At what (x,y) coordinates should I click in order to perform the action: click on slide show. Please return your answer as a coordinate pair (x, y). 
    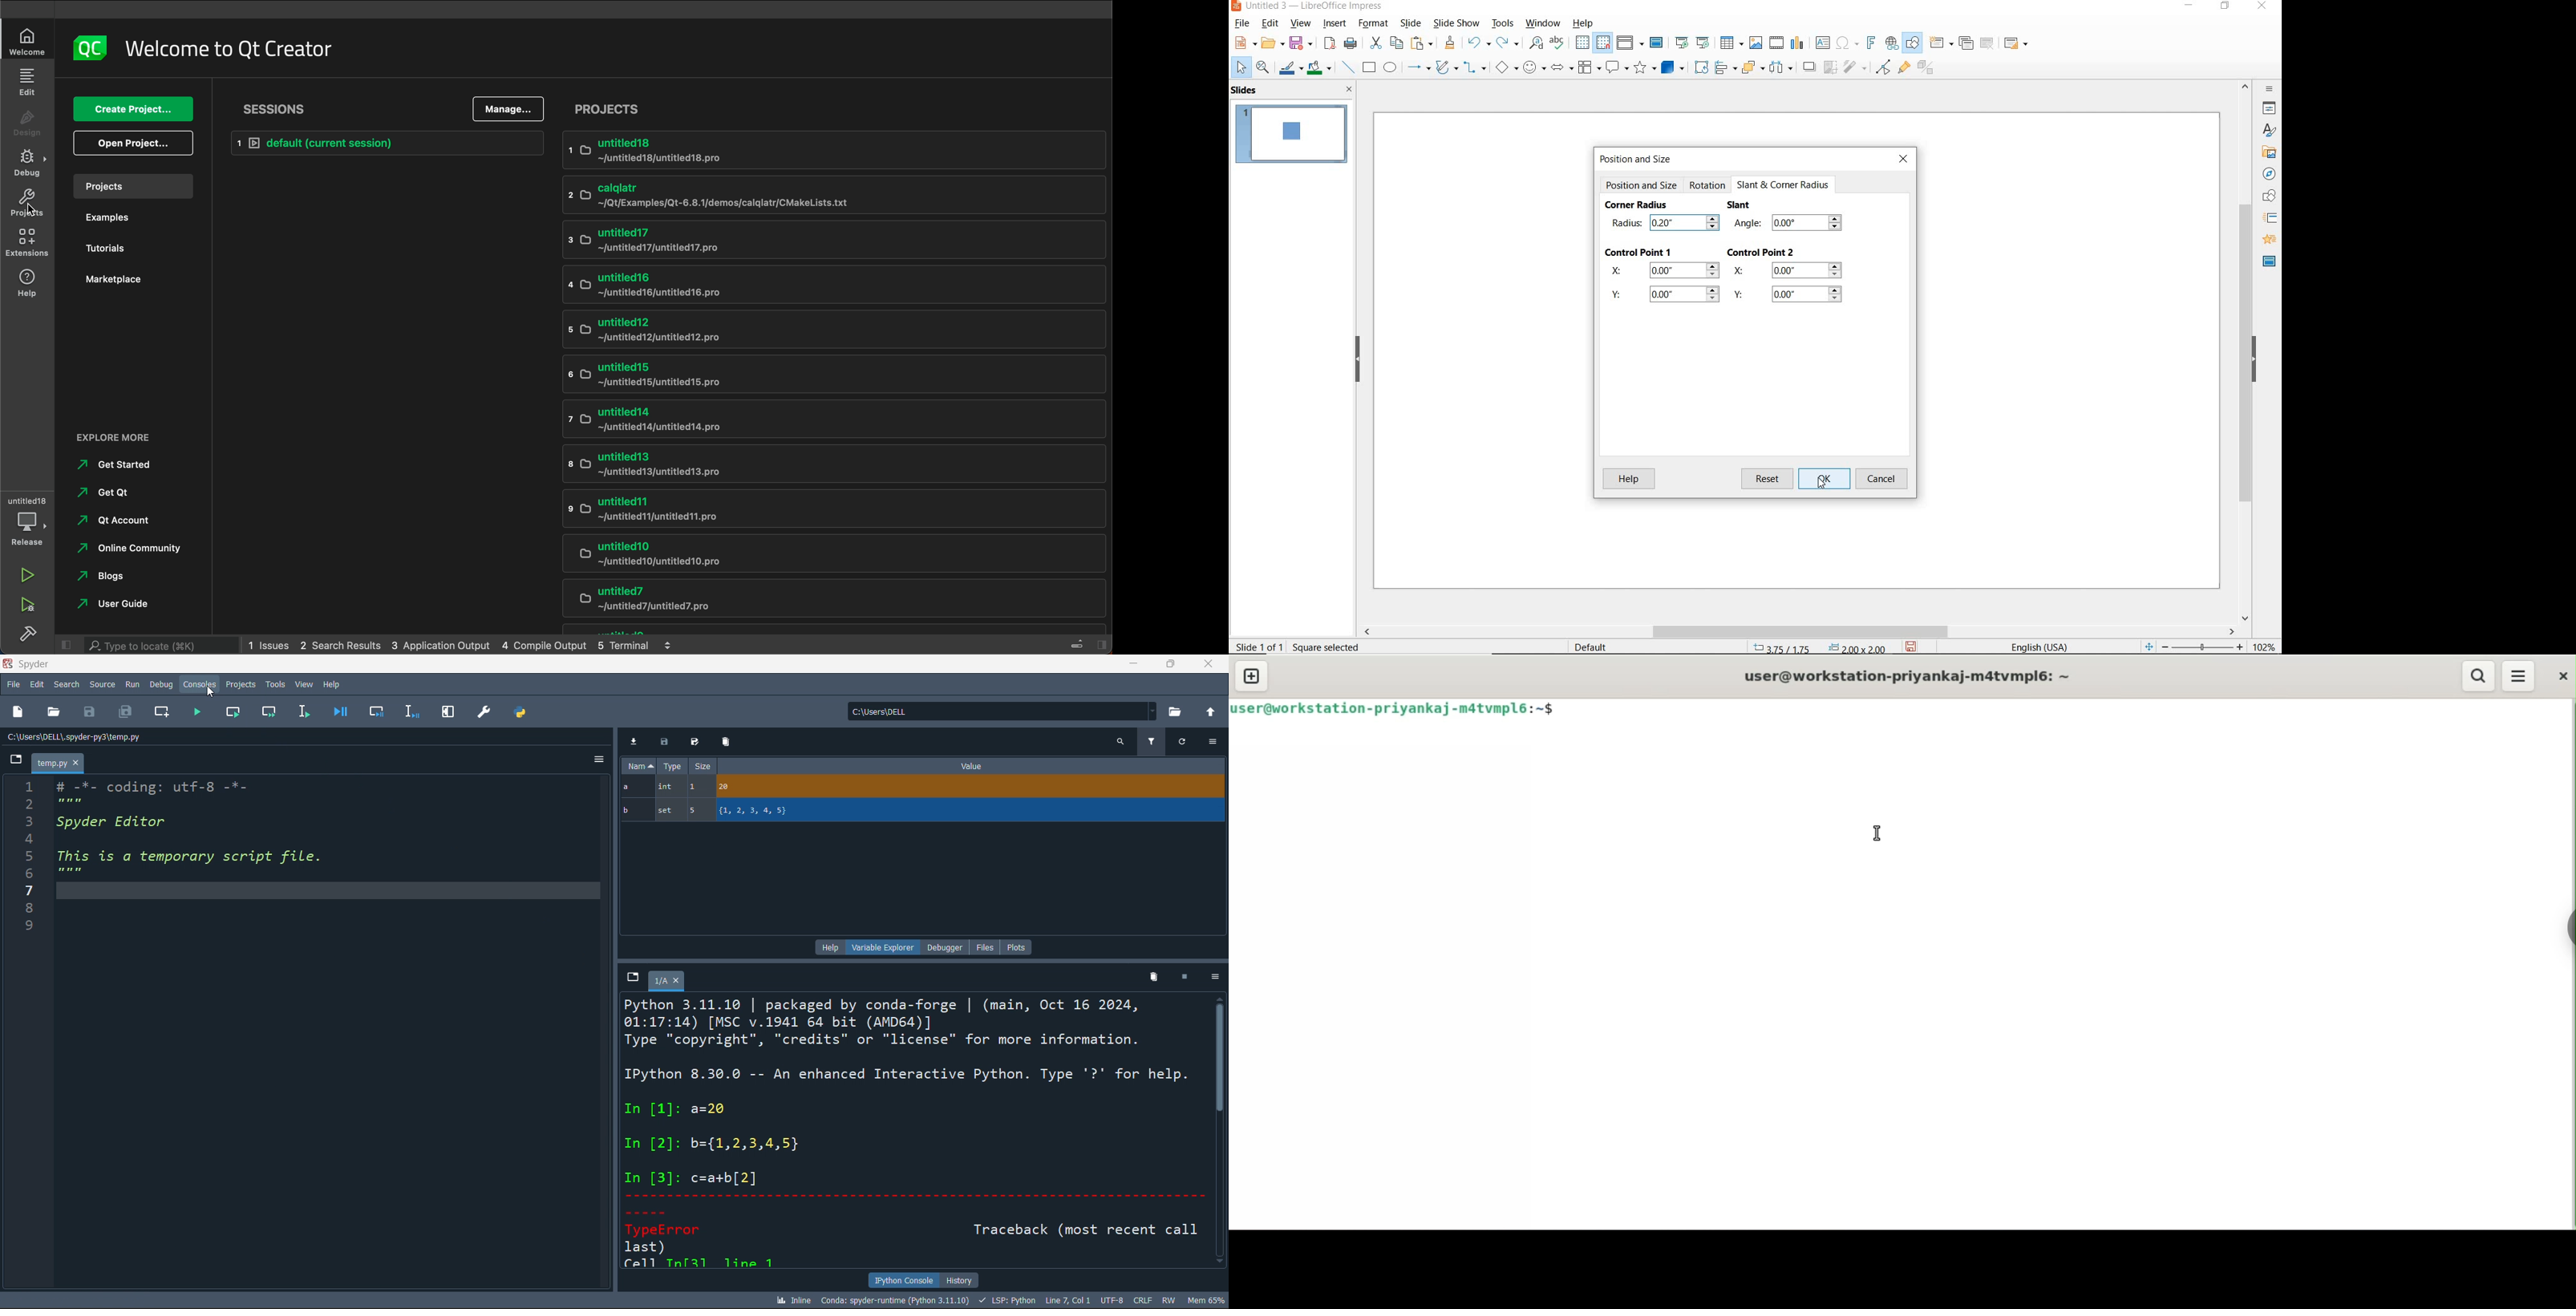
    Looking at the image, I should click on (1457, 24).